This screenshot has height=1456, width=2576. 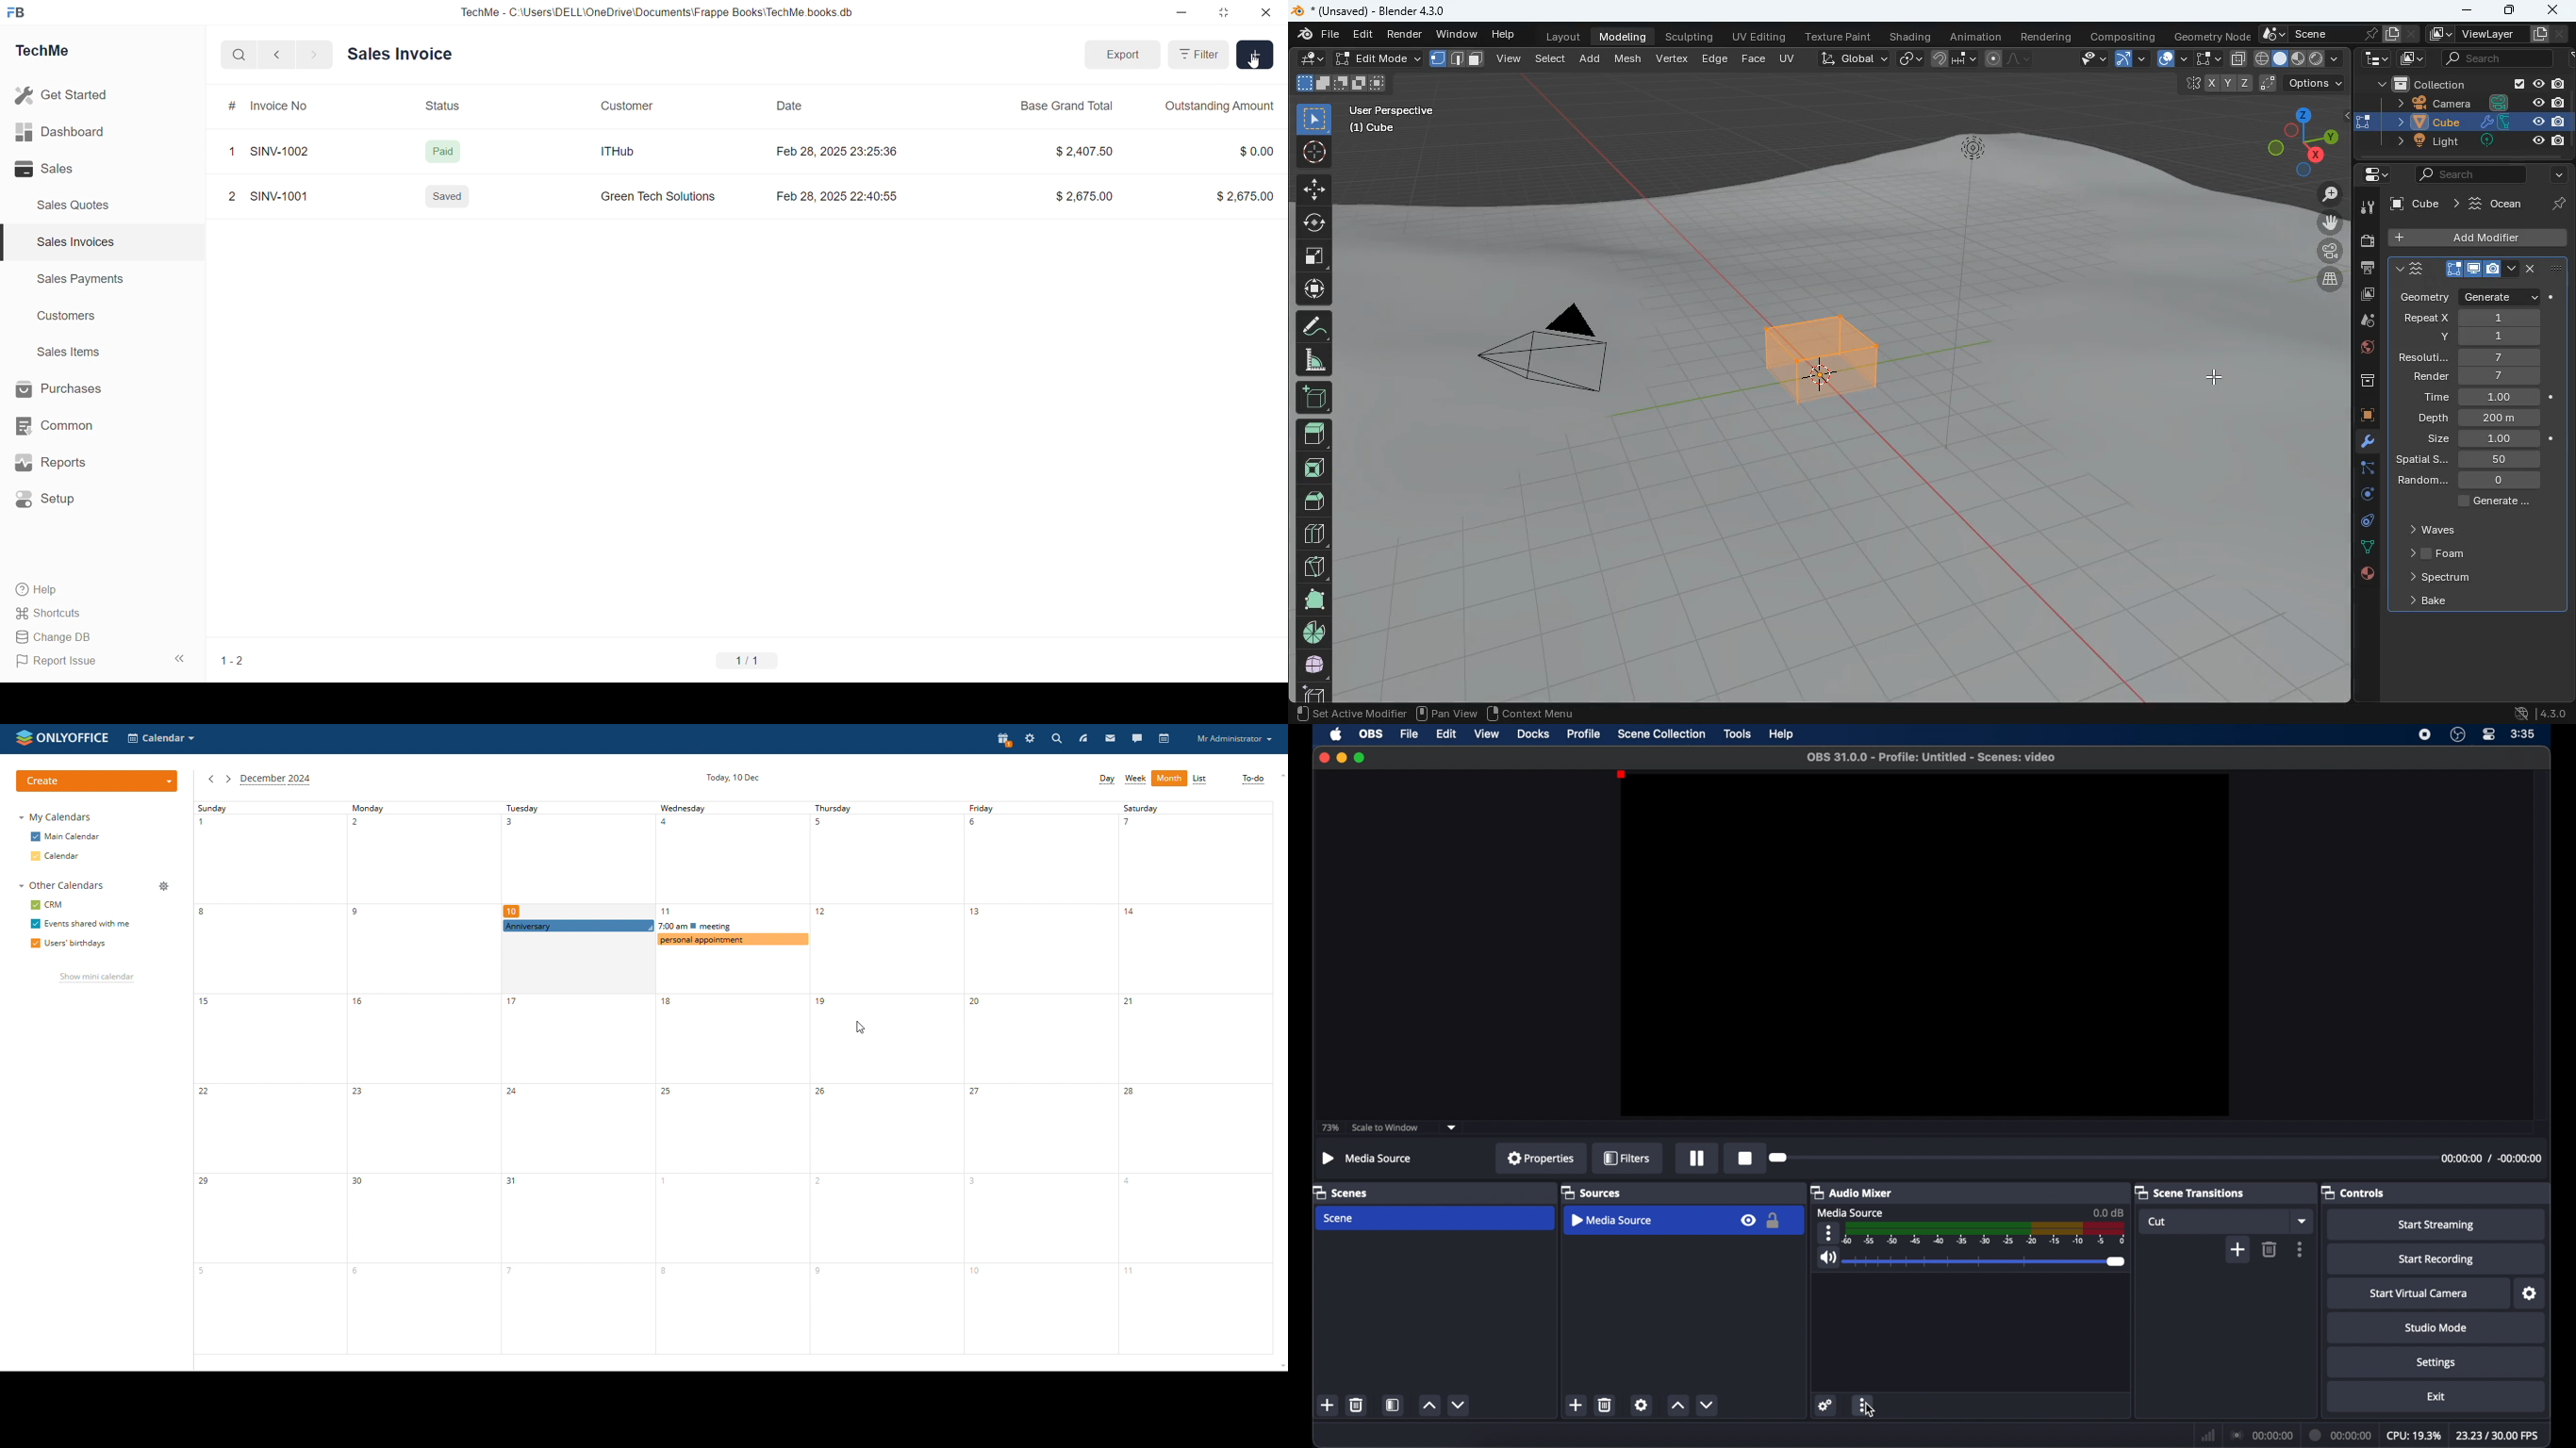 I want to click on Sales Invoices, so click(x=70, y=244).